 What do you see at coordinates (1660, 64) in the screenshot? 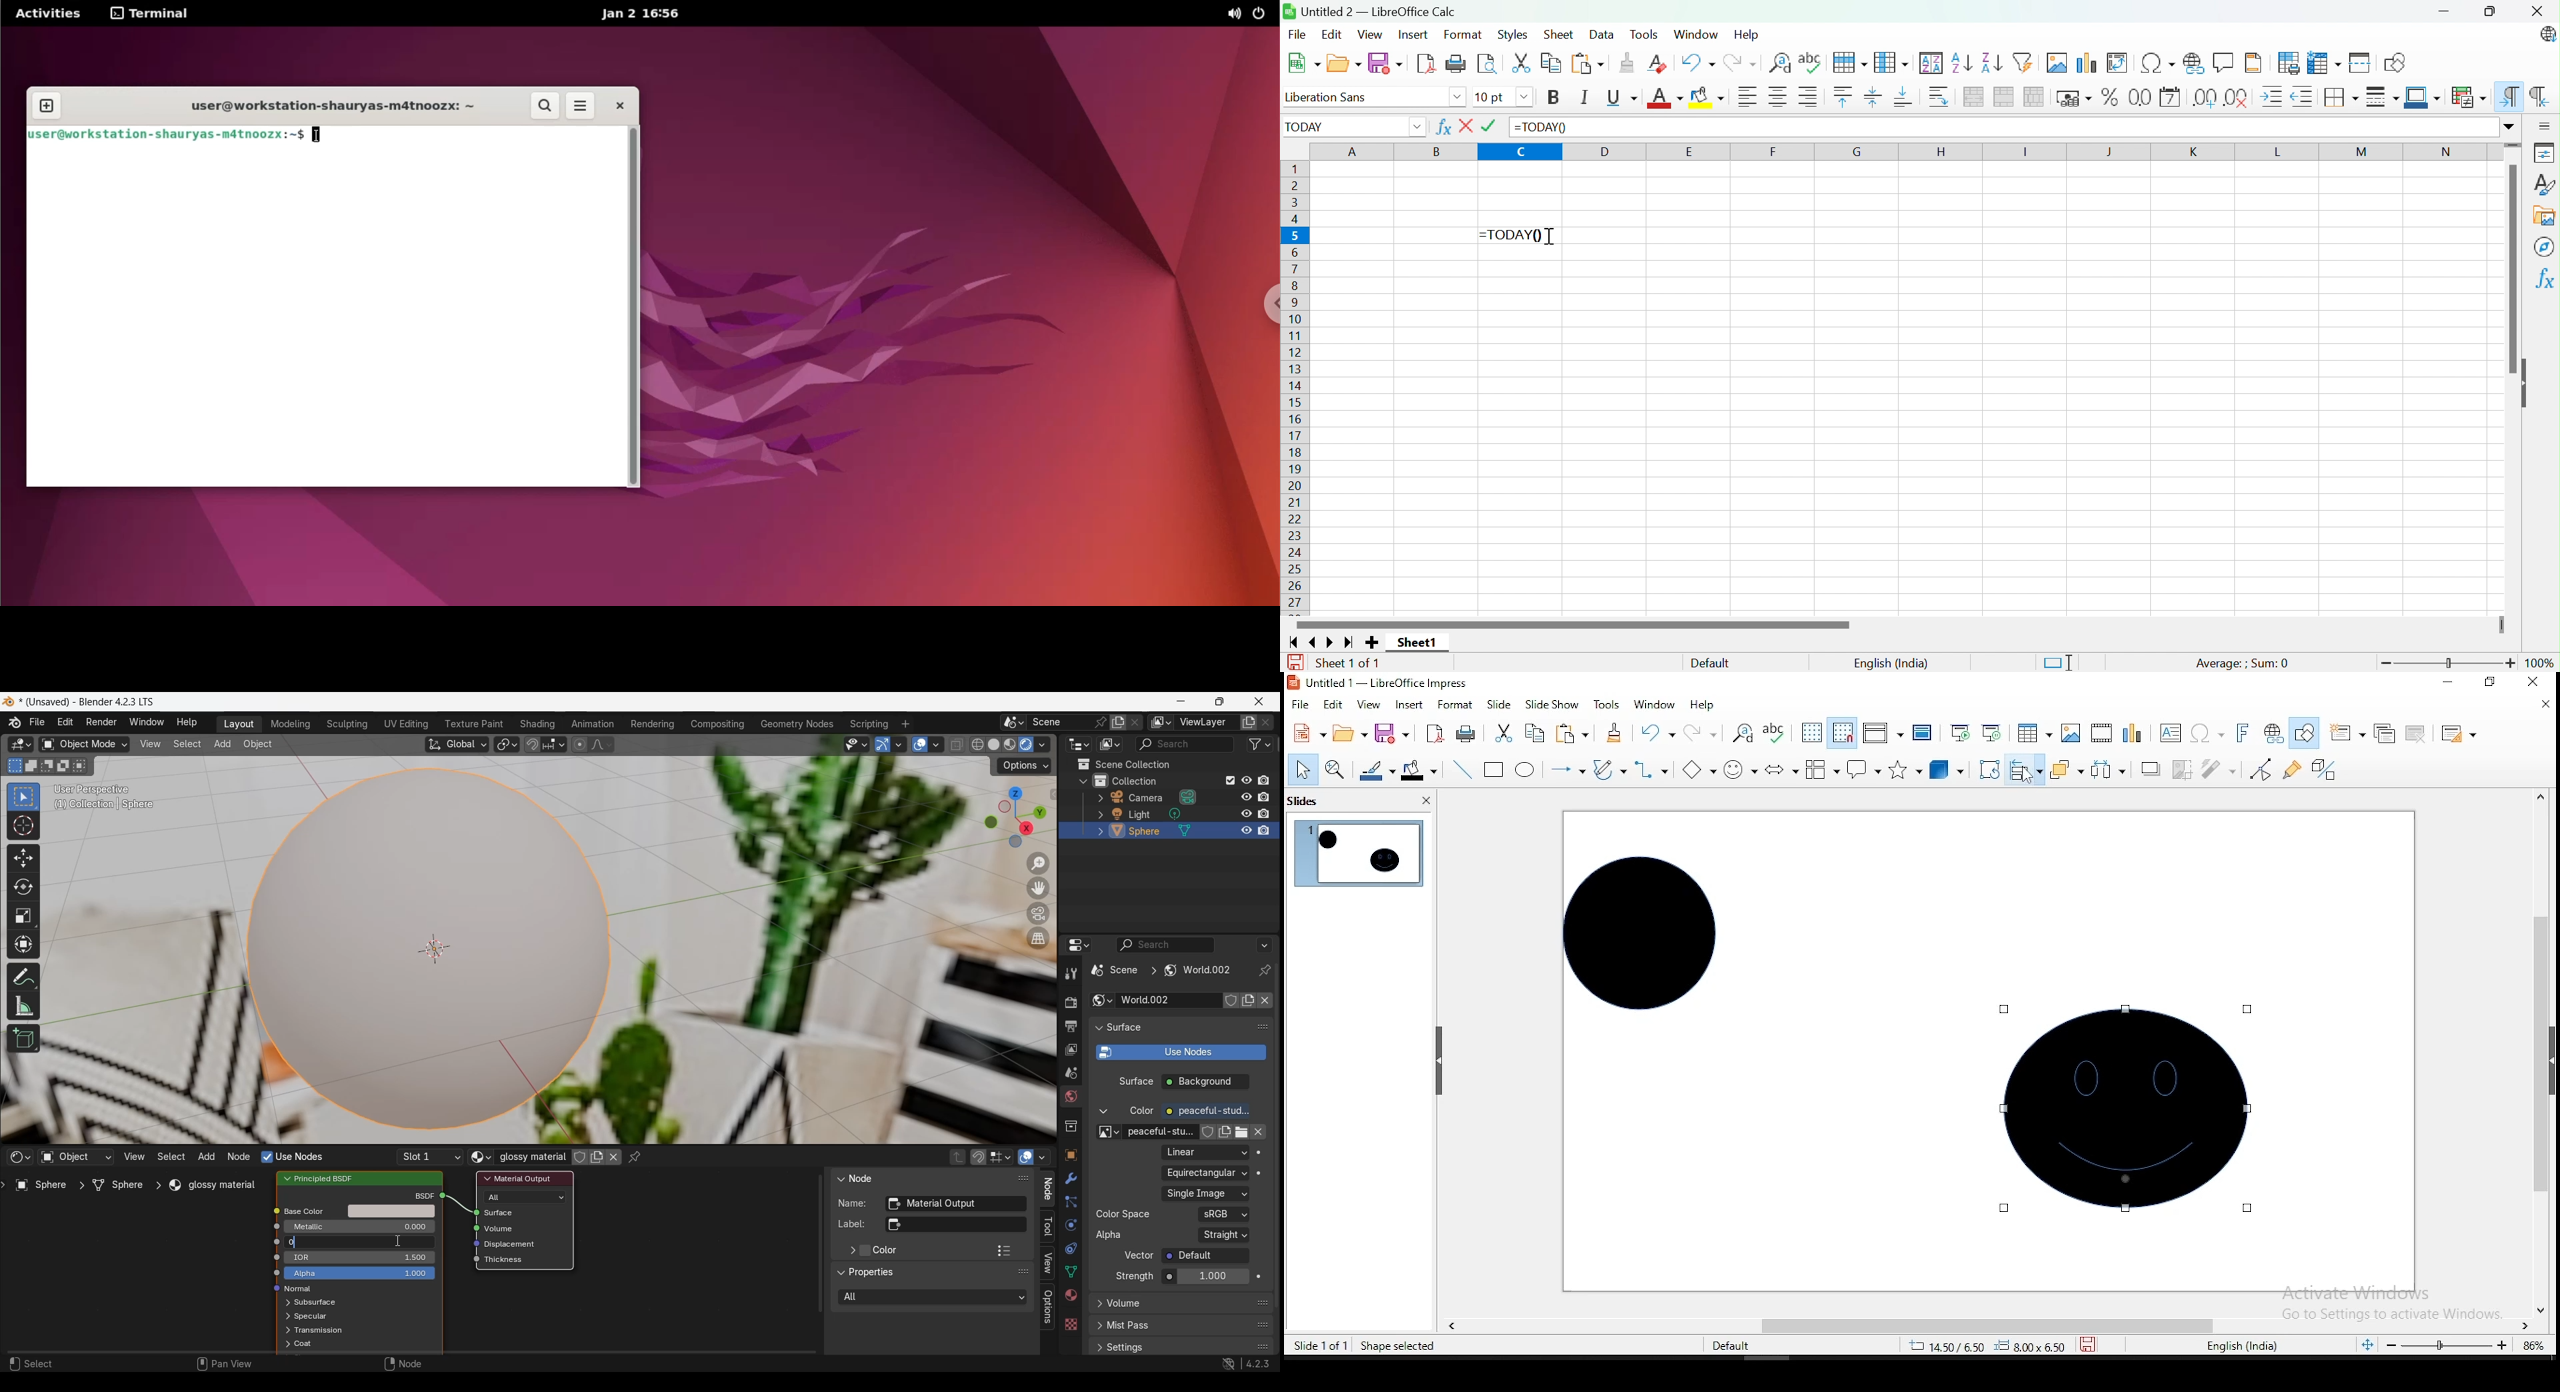
I see `Clear direct formatting` at bounding box center [1660, 64].